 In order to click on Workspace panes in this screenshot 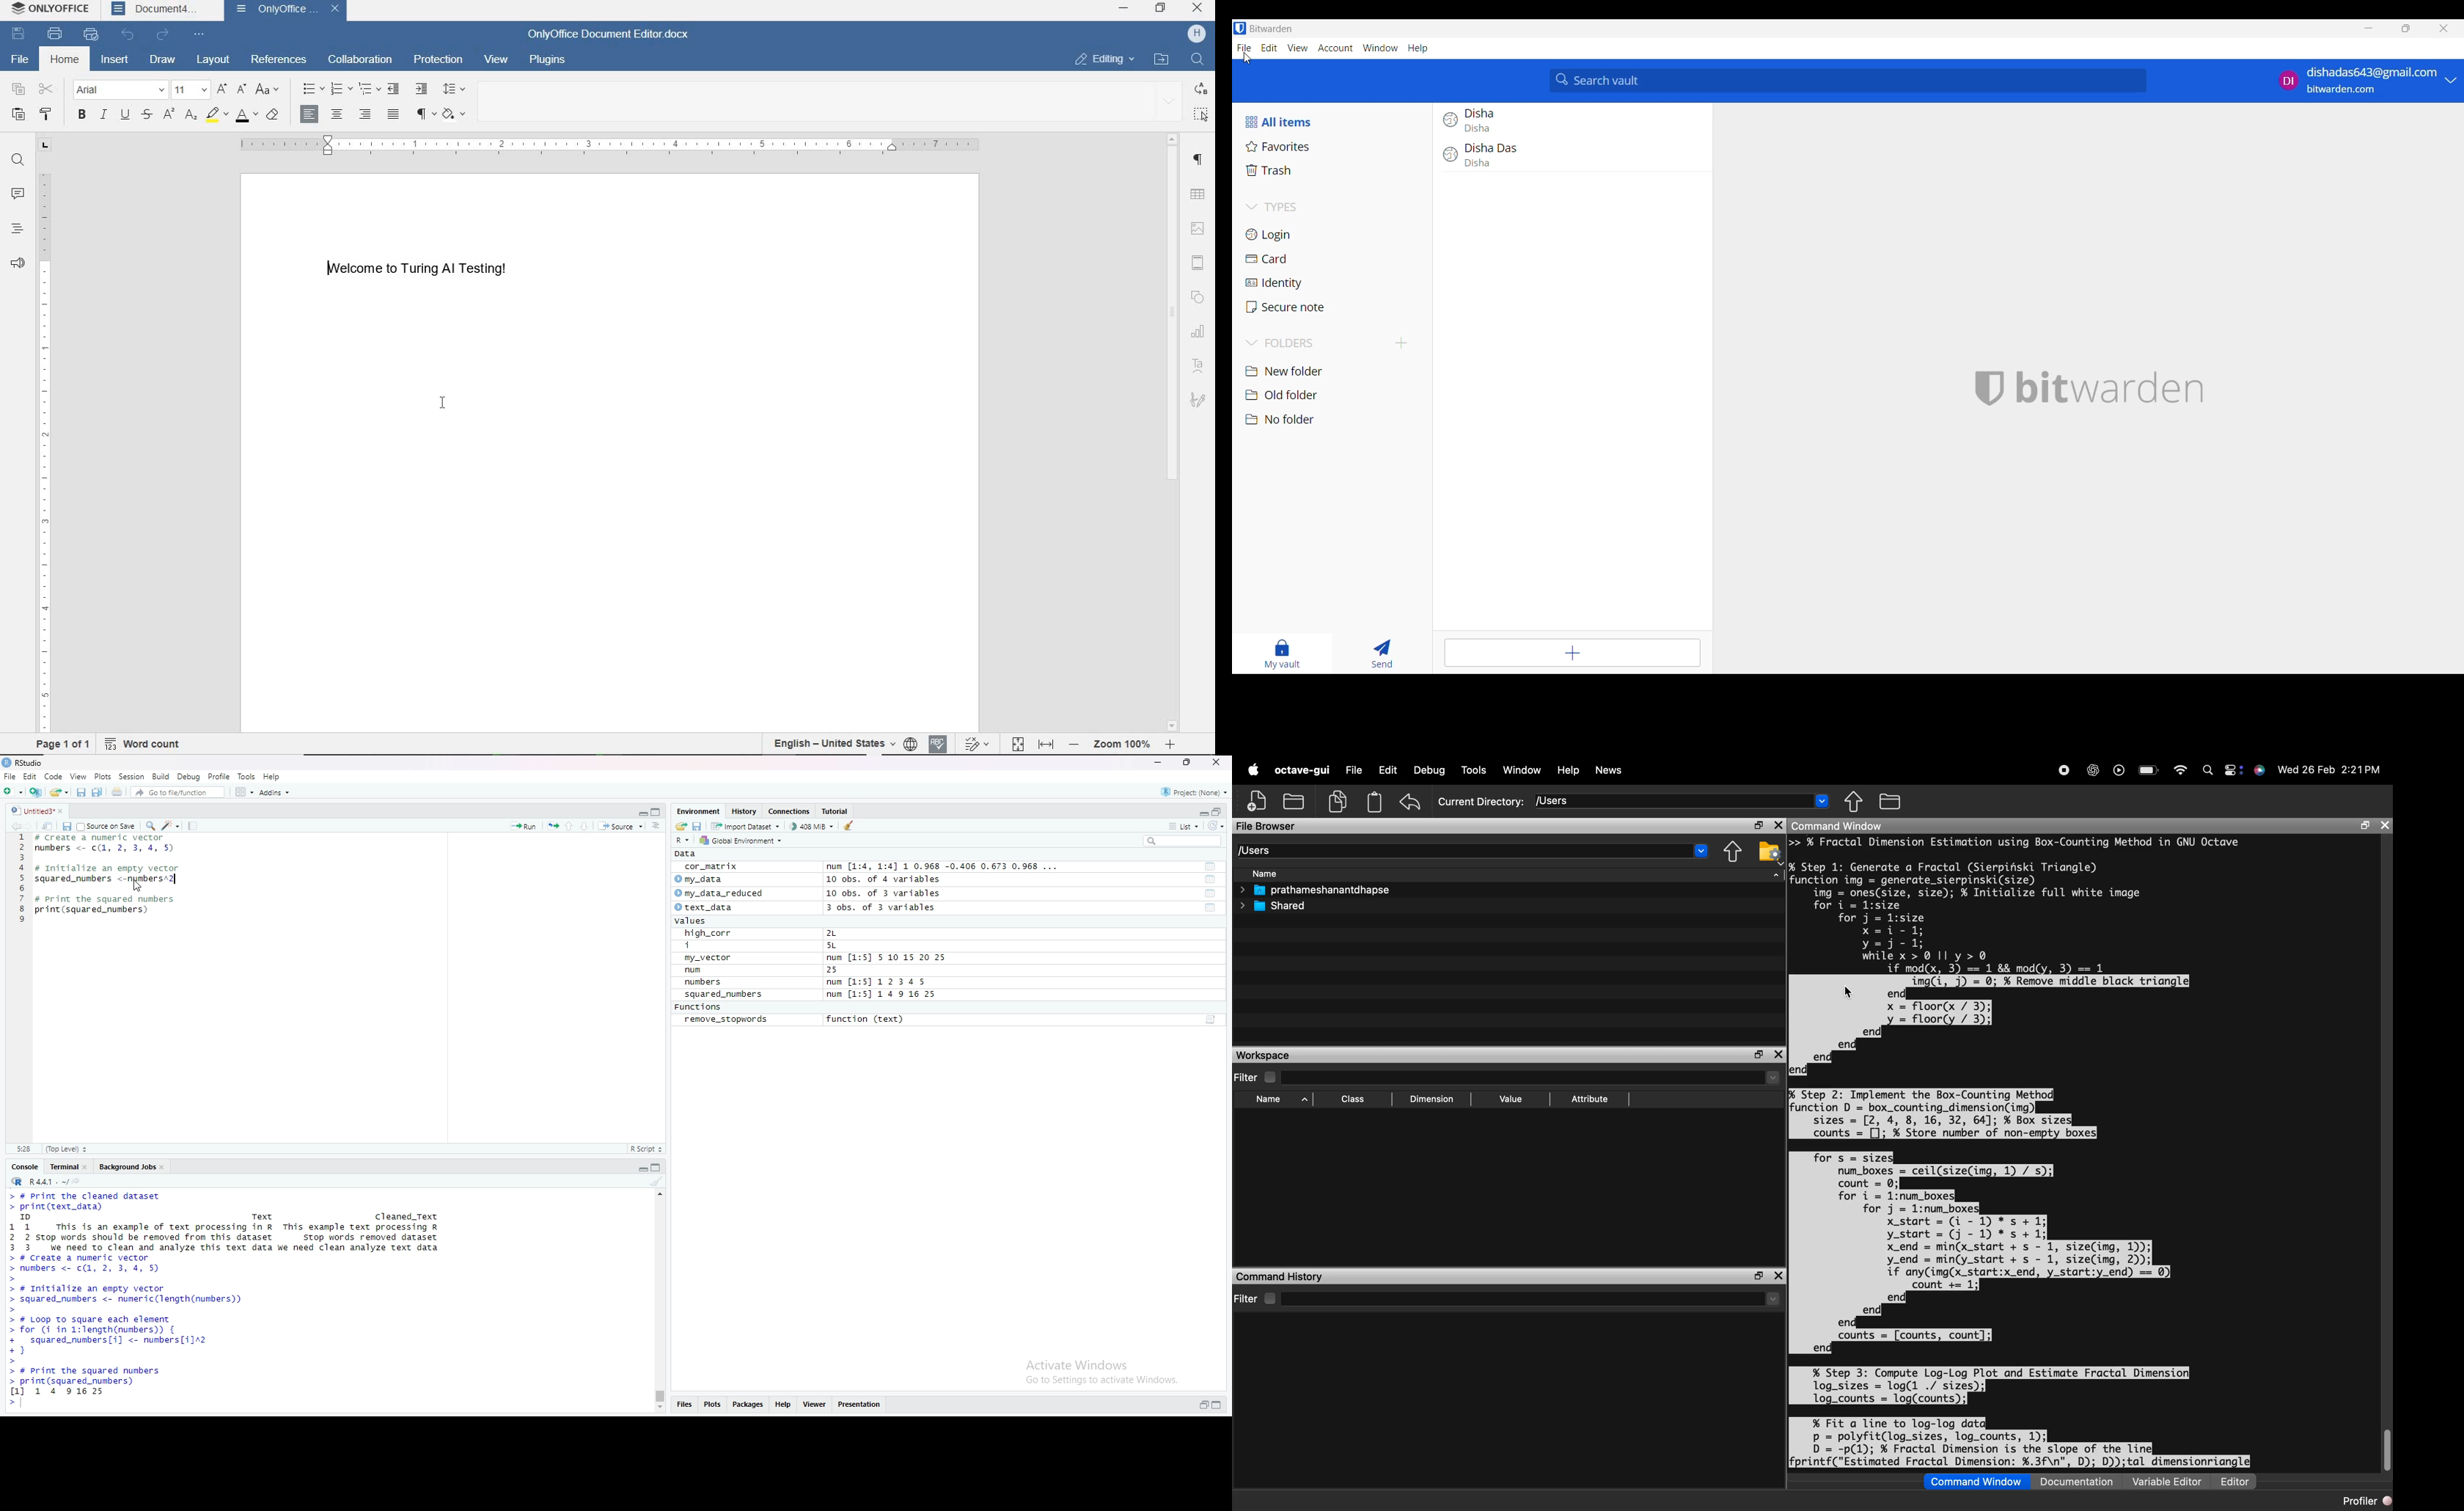, I will do `click(243, 791)`.